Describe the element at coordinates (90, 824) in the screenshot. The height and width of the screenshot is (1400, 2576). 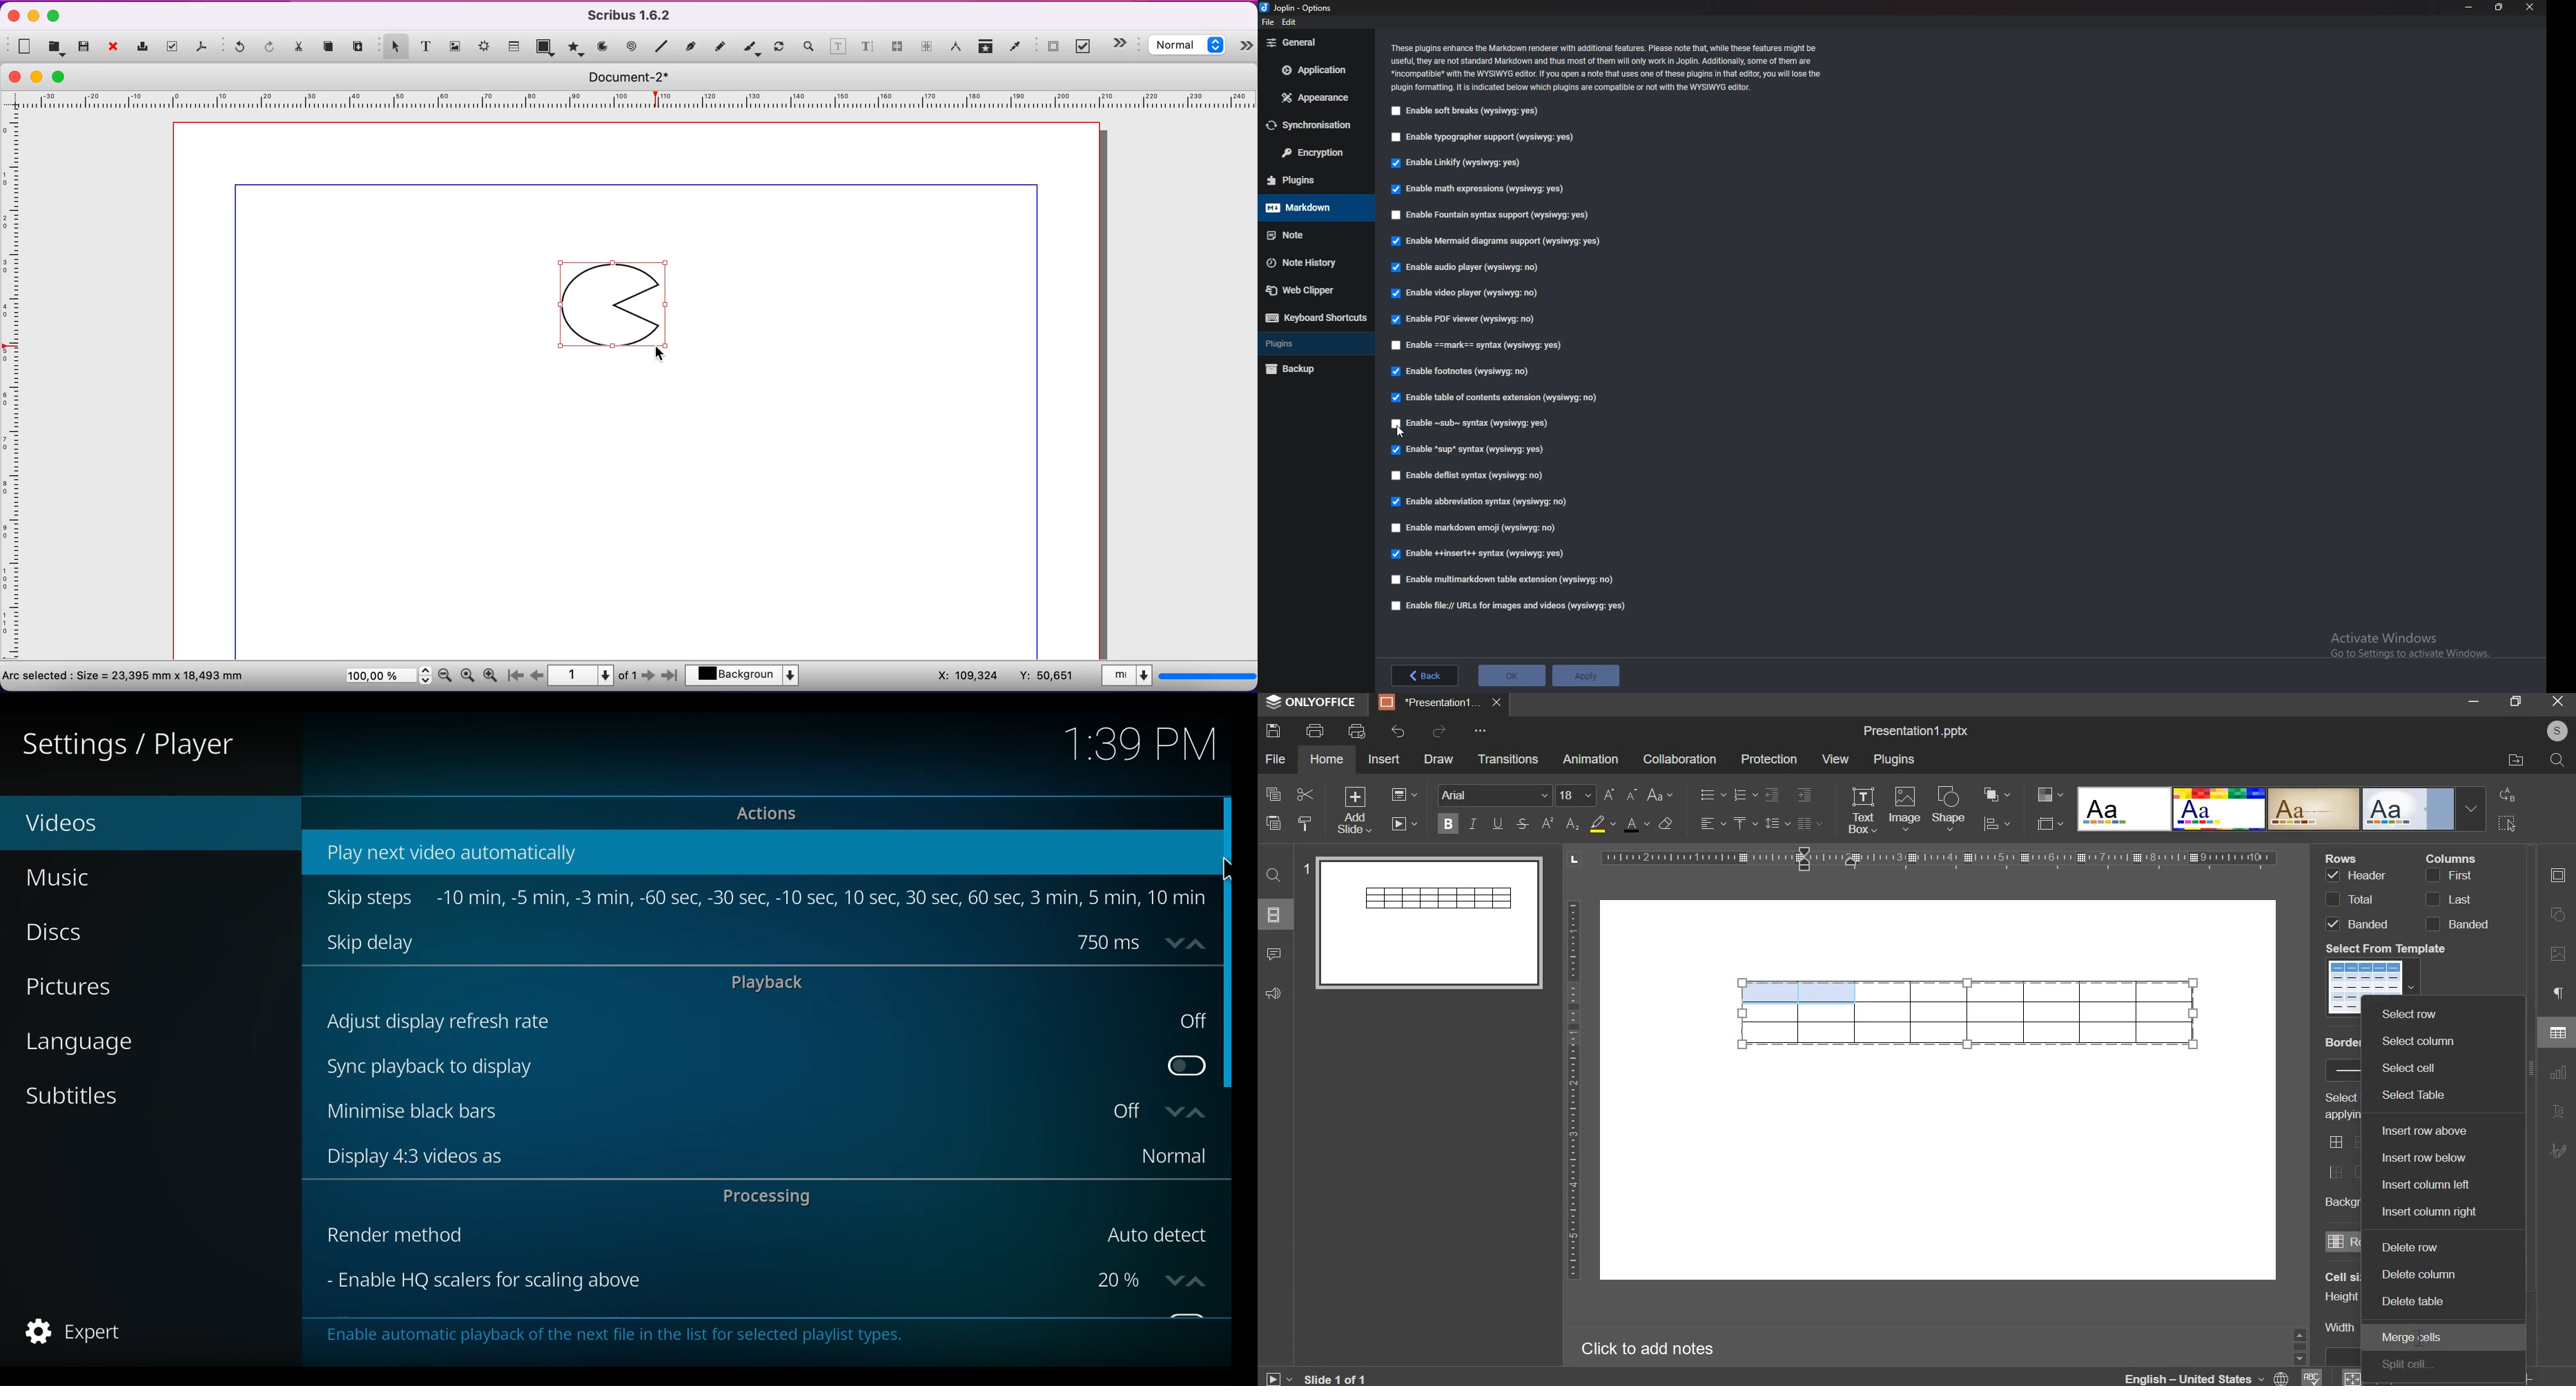
I see `Videos` at that location.